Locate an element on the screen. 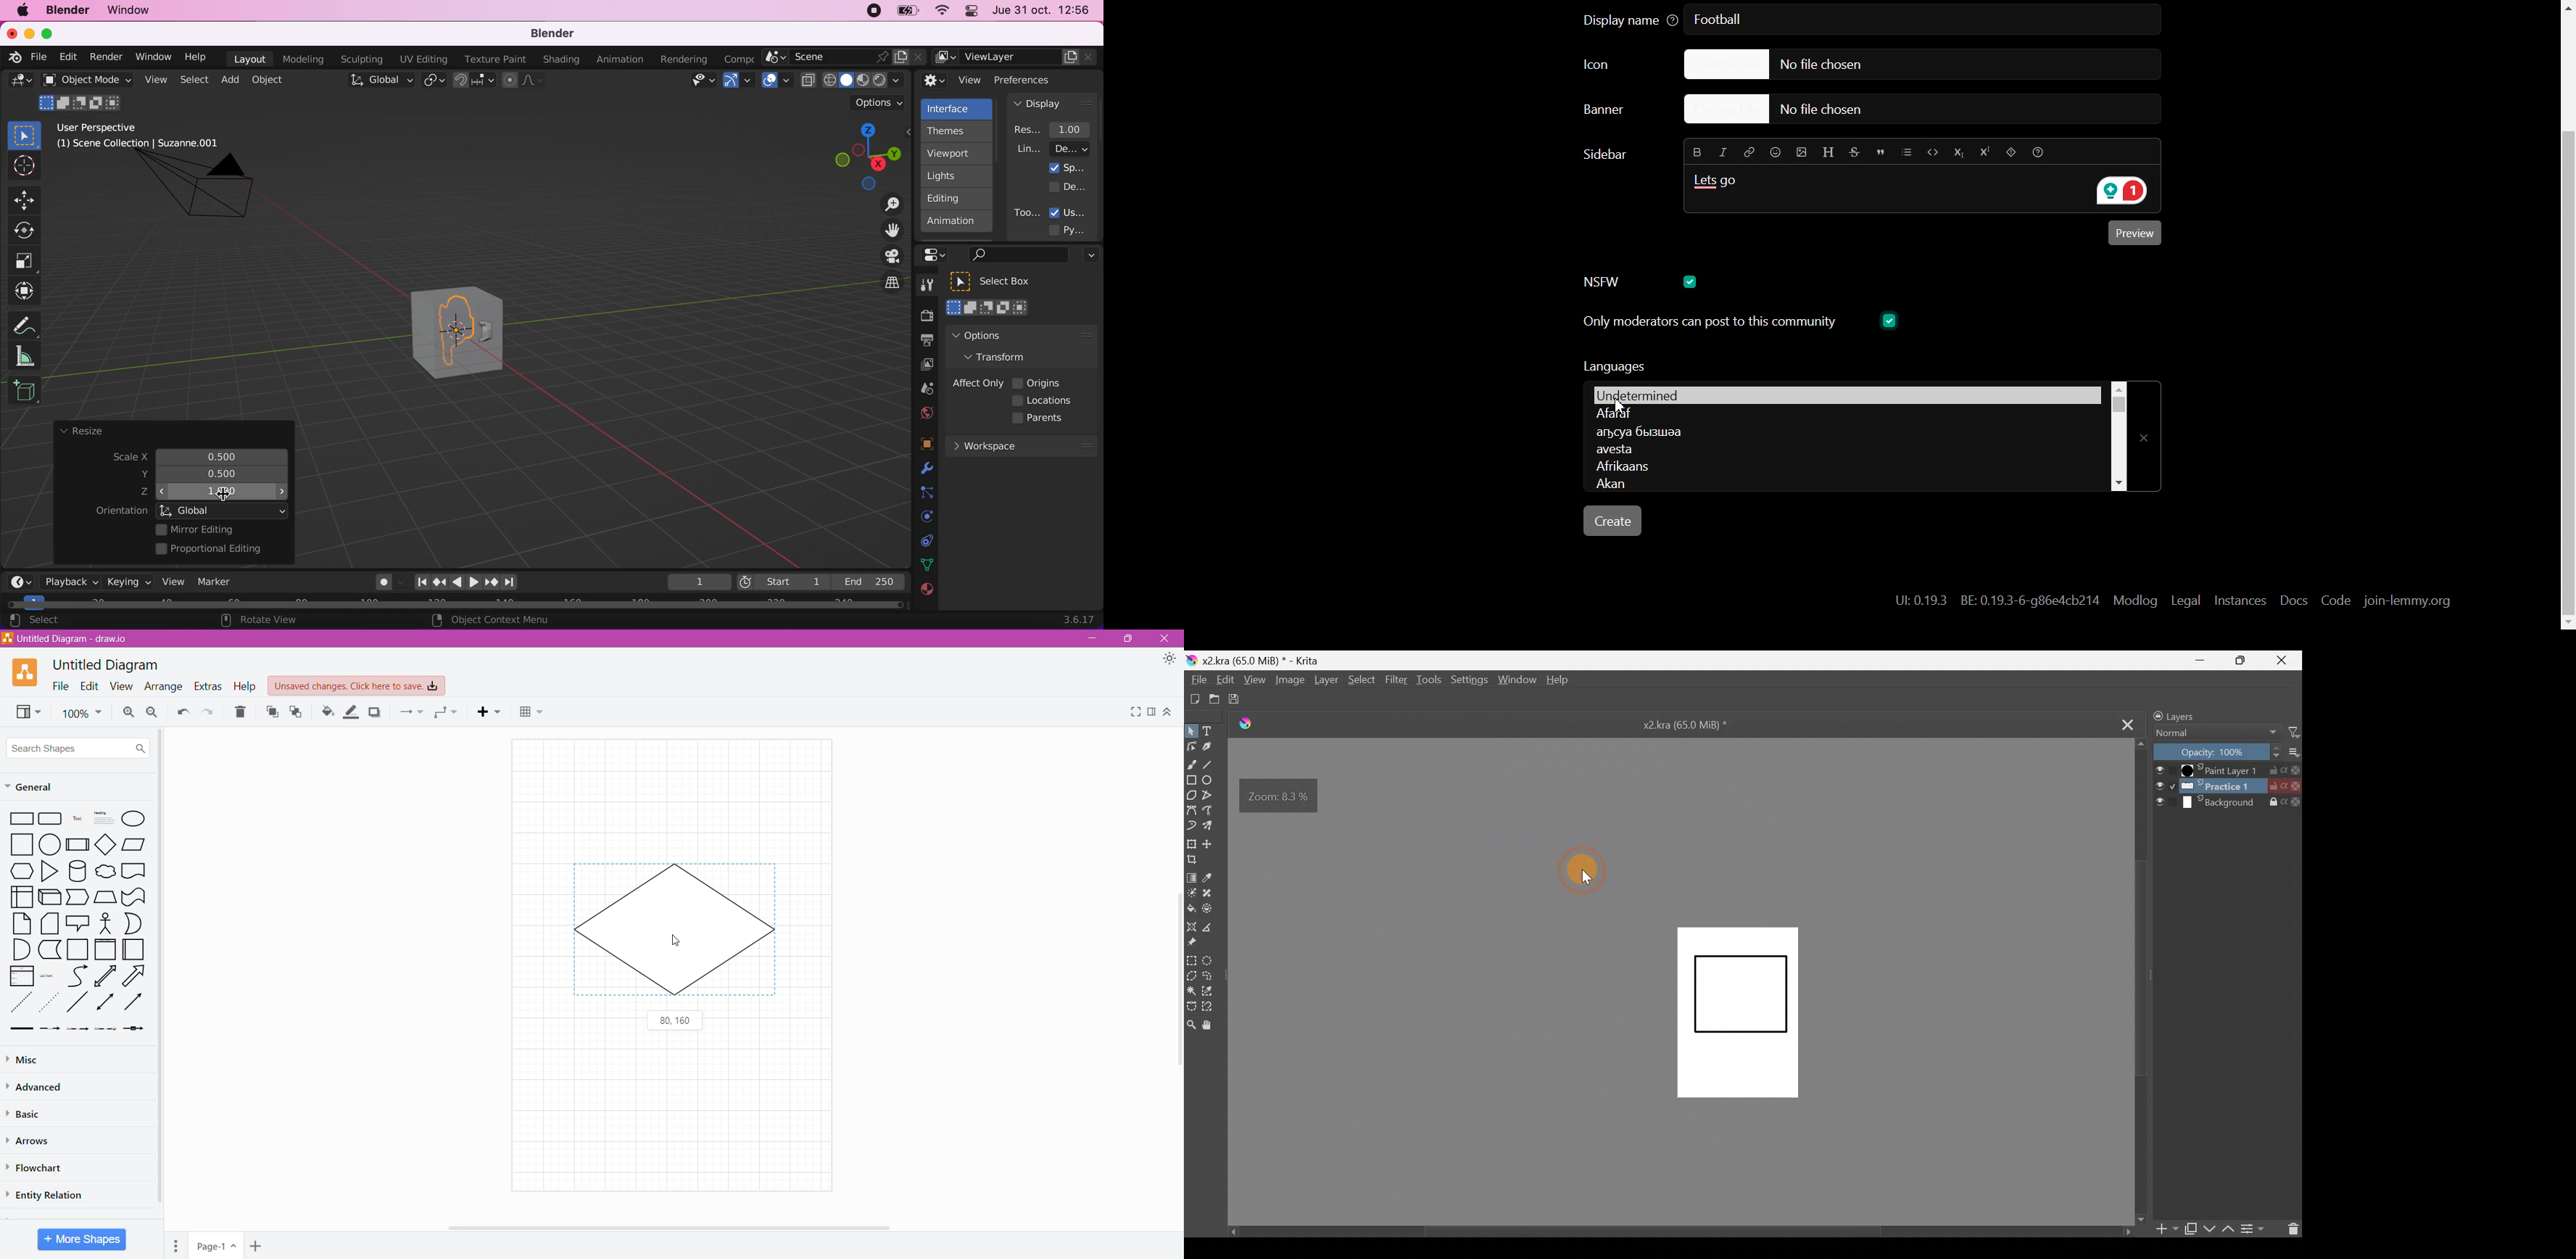 The image size is (2576, 1260). blender is located at coordinates (67, 10).